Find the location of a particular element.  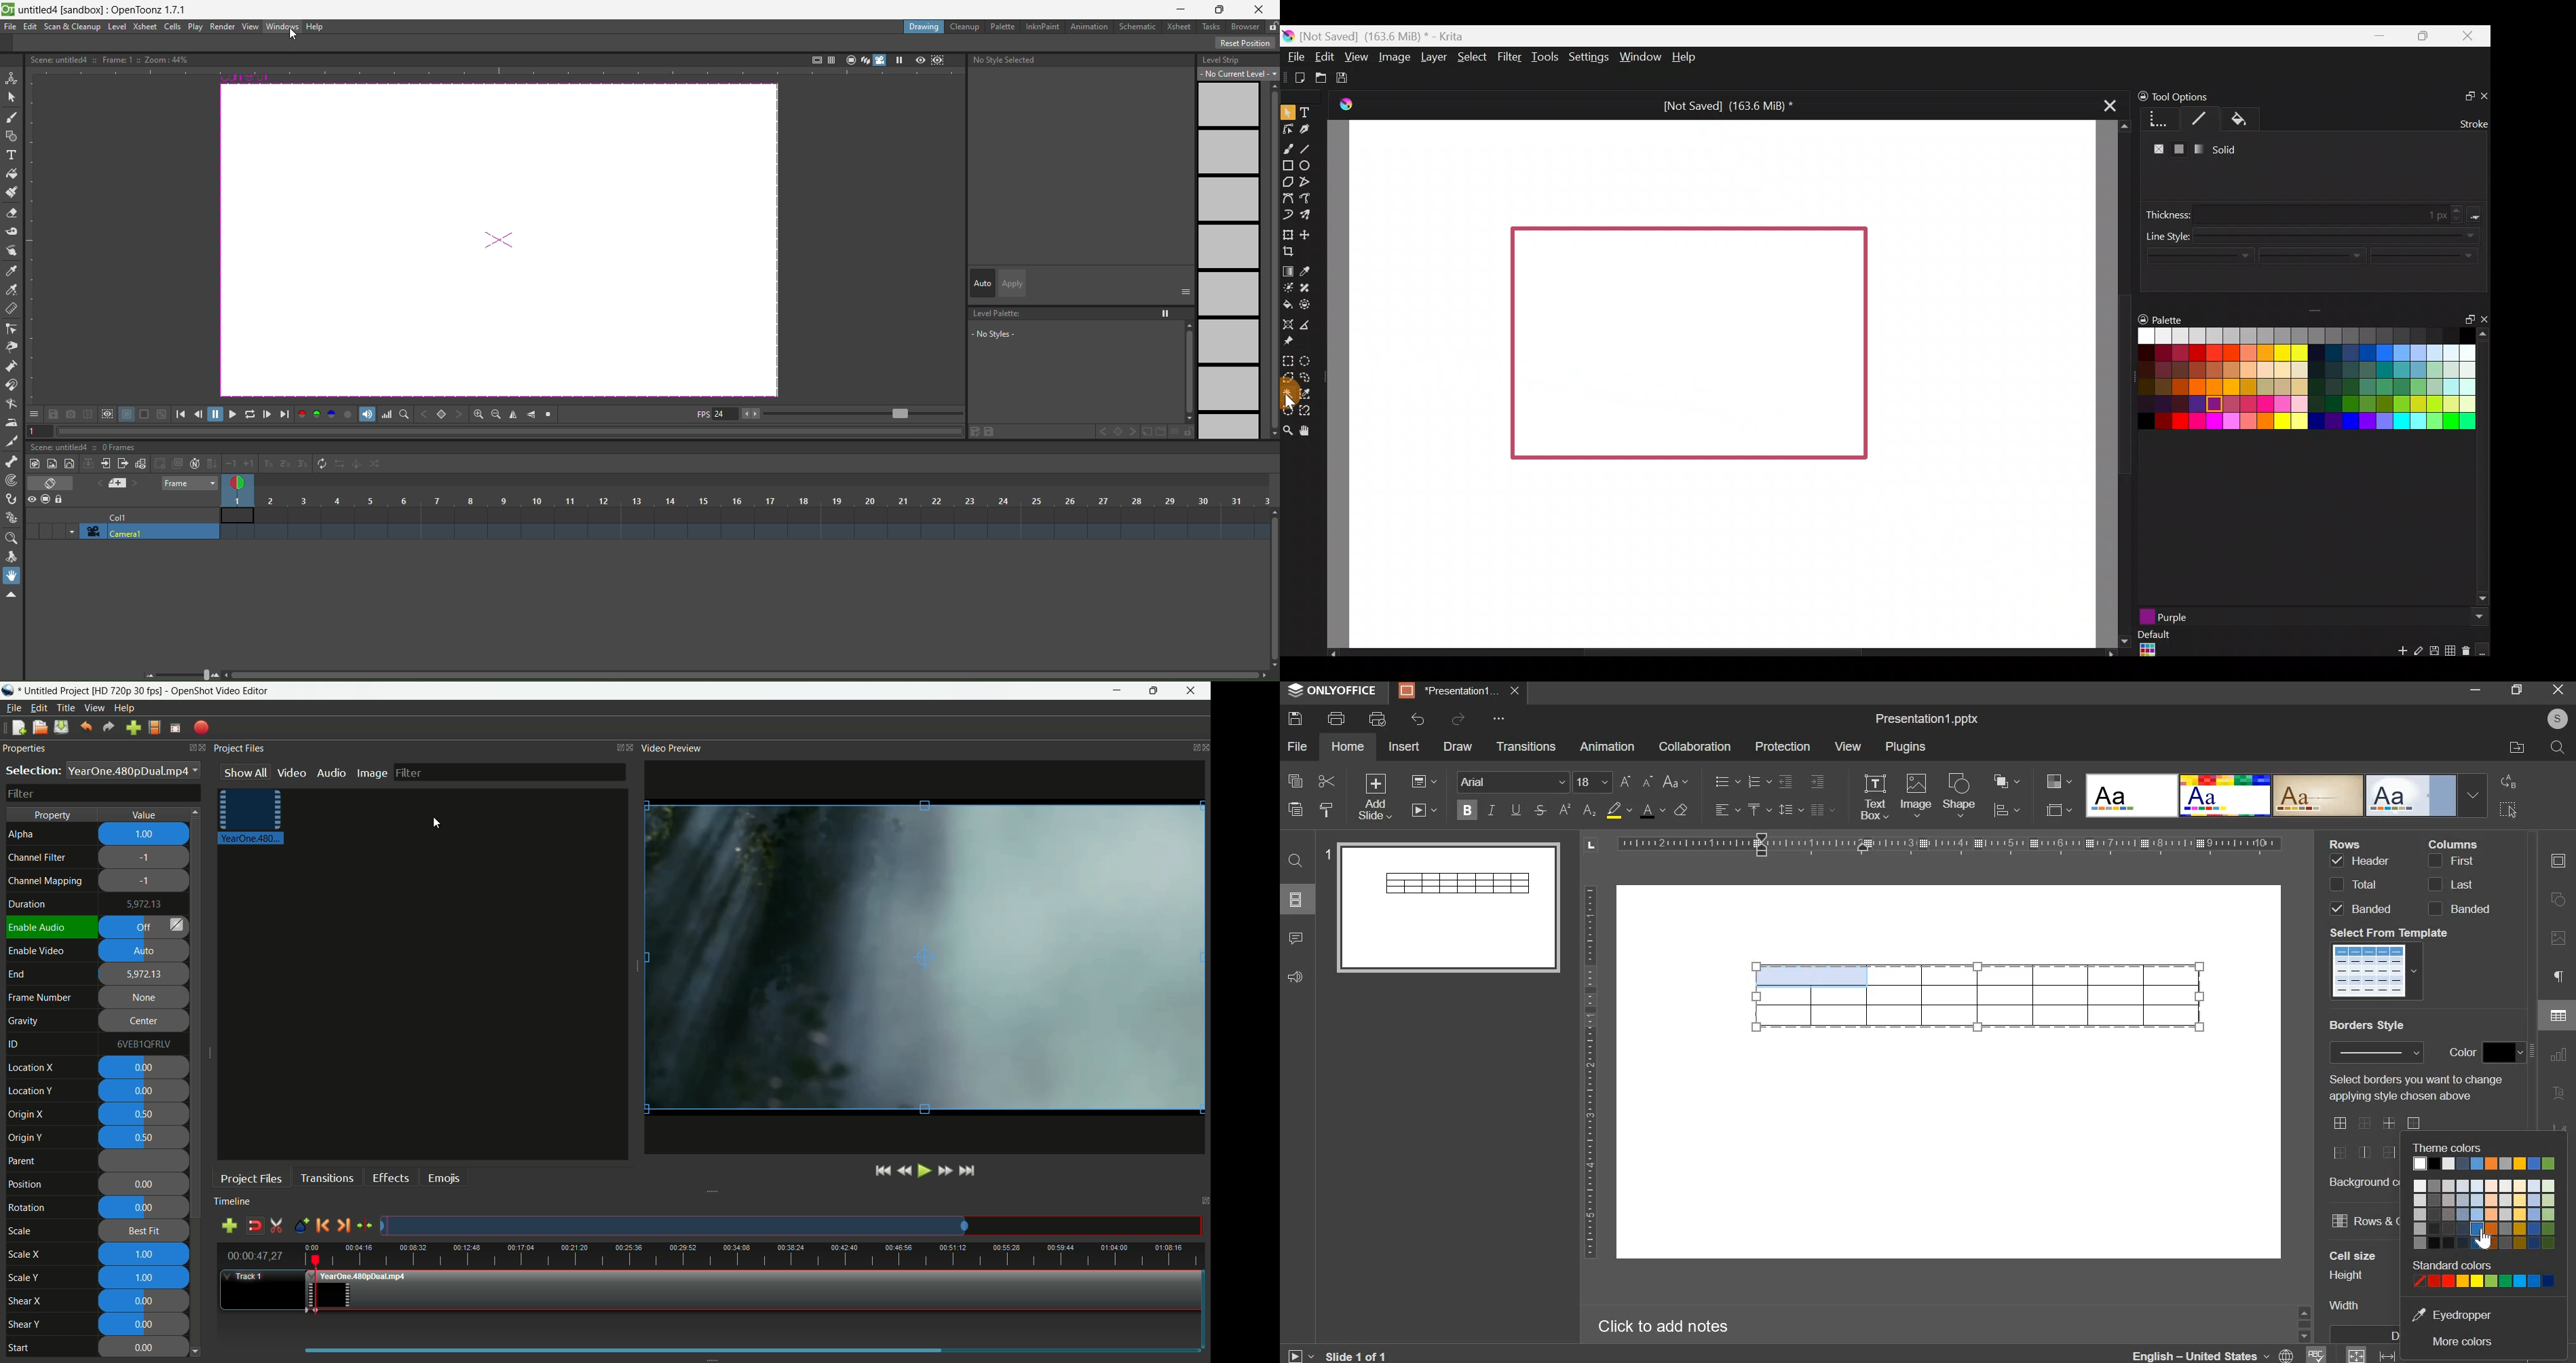

Solid colour fill is located at coordinates (2179, 149).